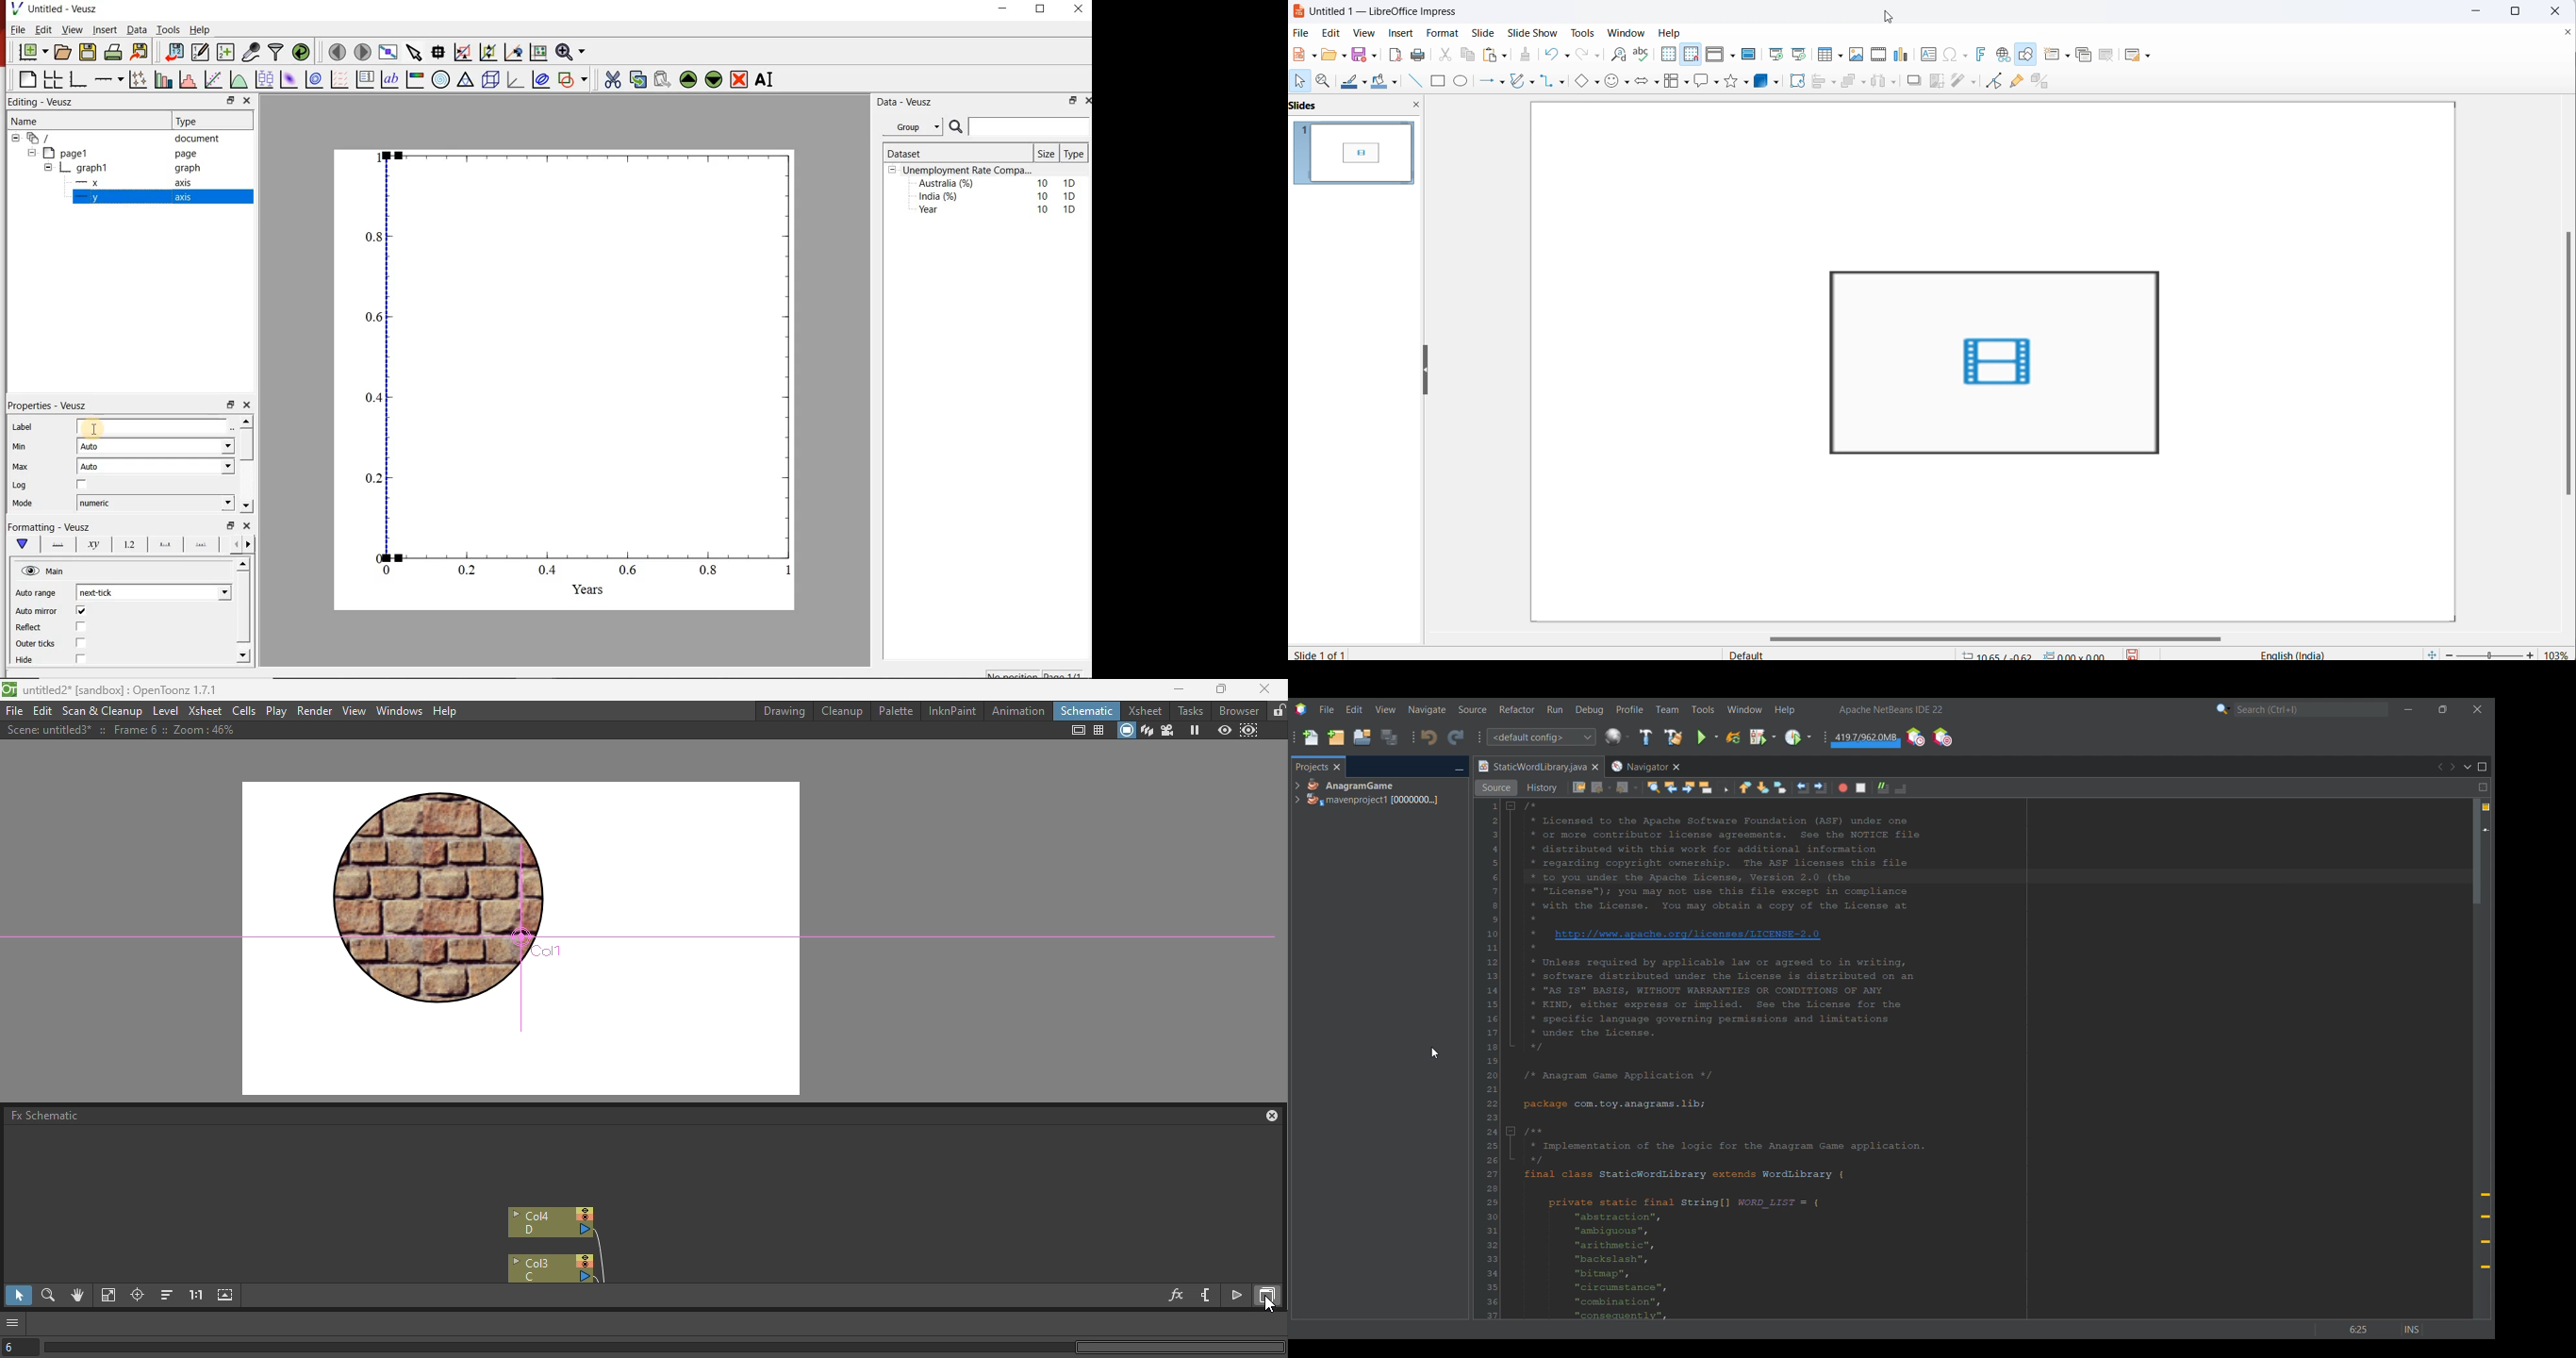 The height and width of the screenshot is (1372, 2576). I want to click on page1 page, so click(125, 153).